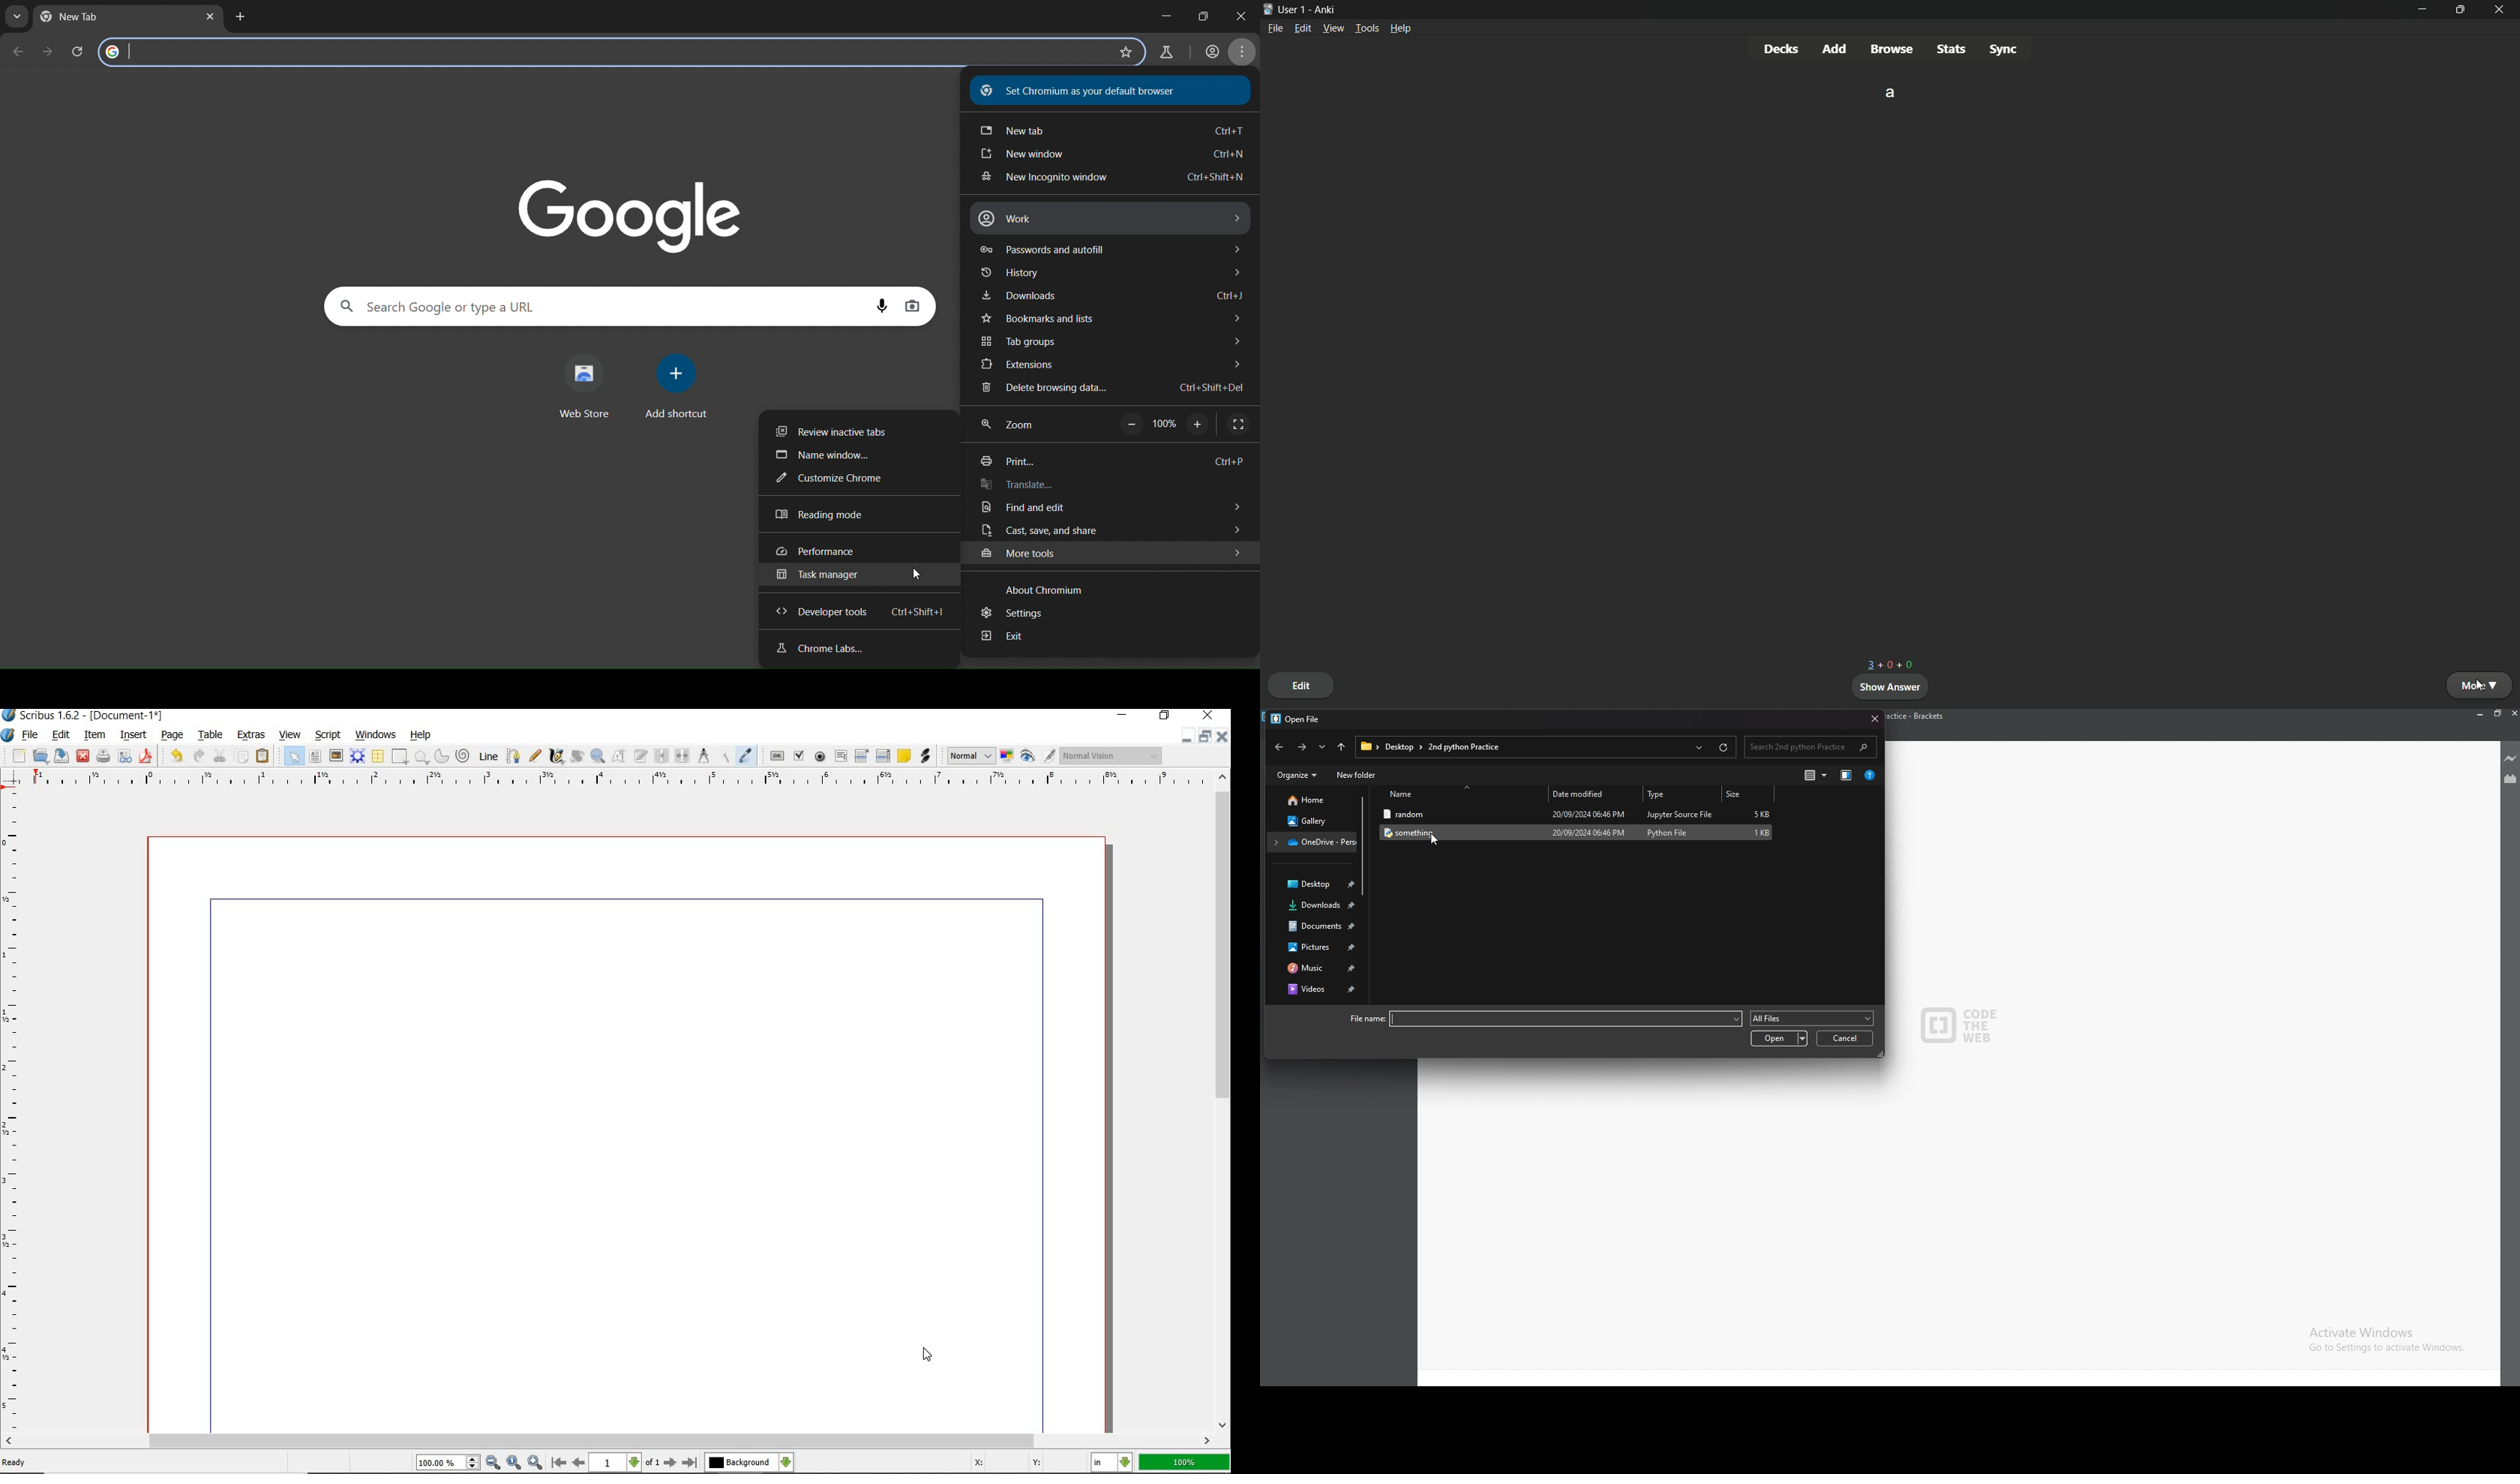 The height and width of the screenshot is (1484, 2520). What do you see at coordinates (726, 757) in the screenshot?
I see `copy item properties` at bounding box center [726, 757].